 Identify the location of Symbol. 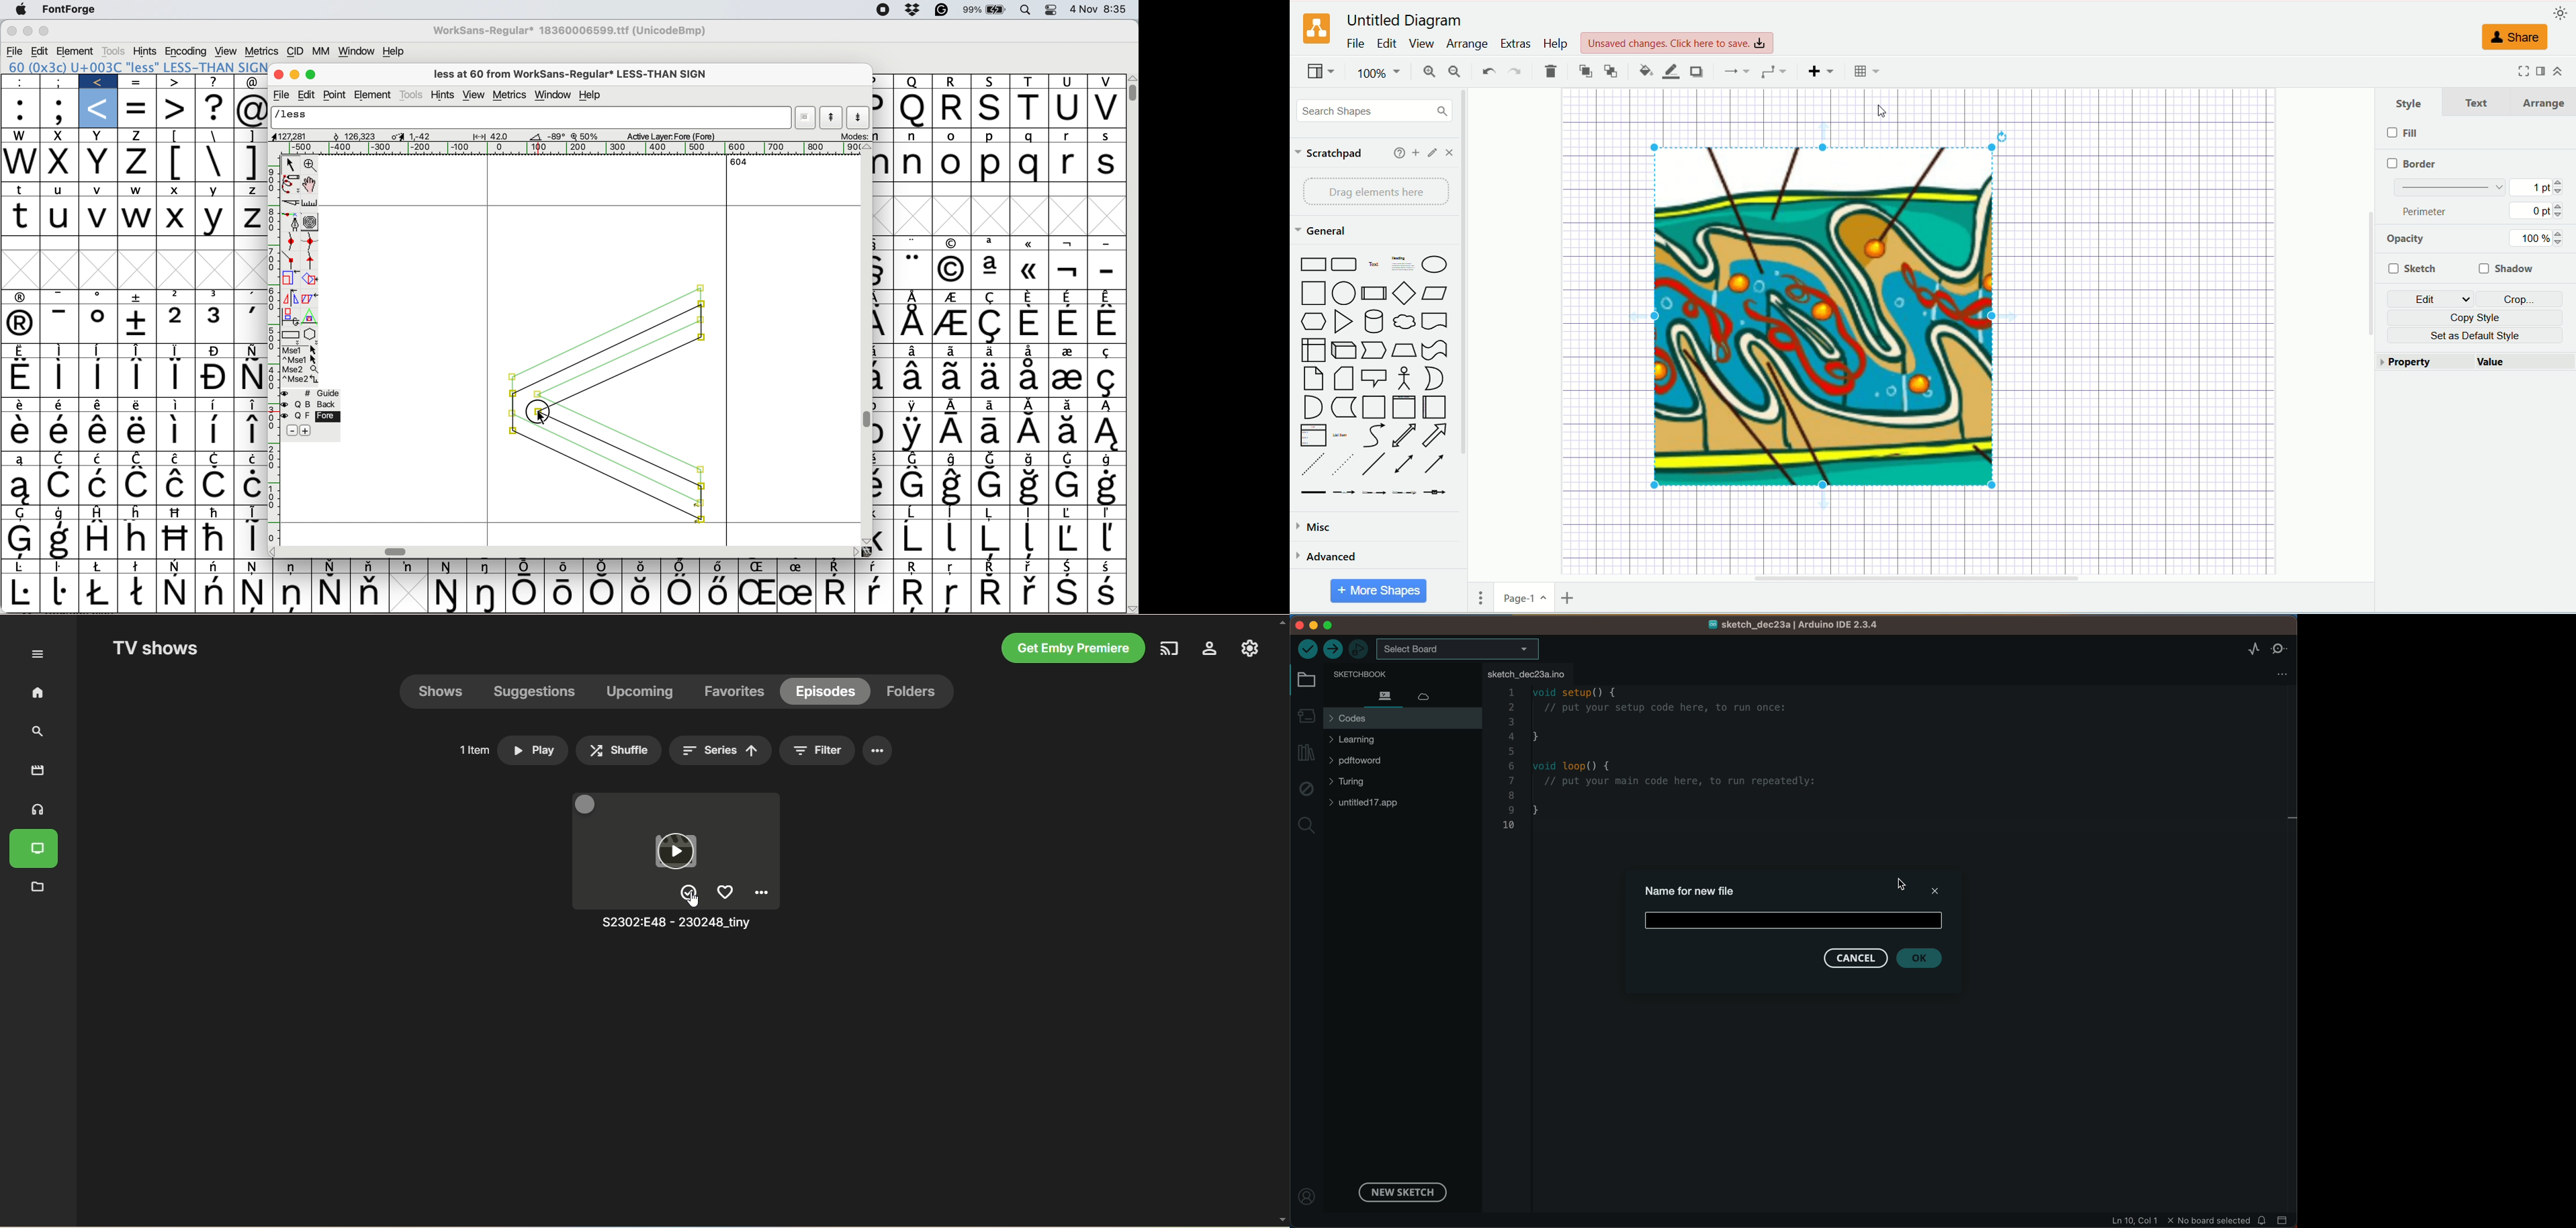
(60, 405).